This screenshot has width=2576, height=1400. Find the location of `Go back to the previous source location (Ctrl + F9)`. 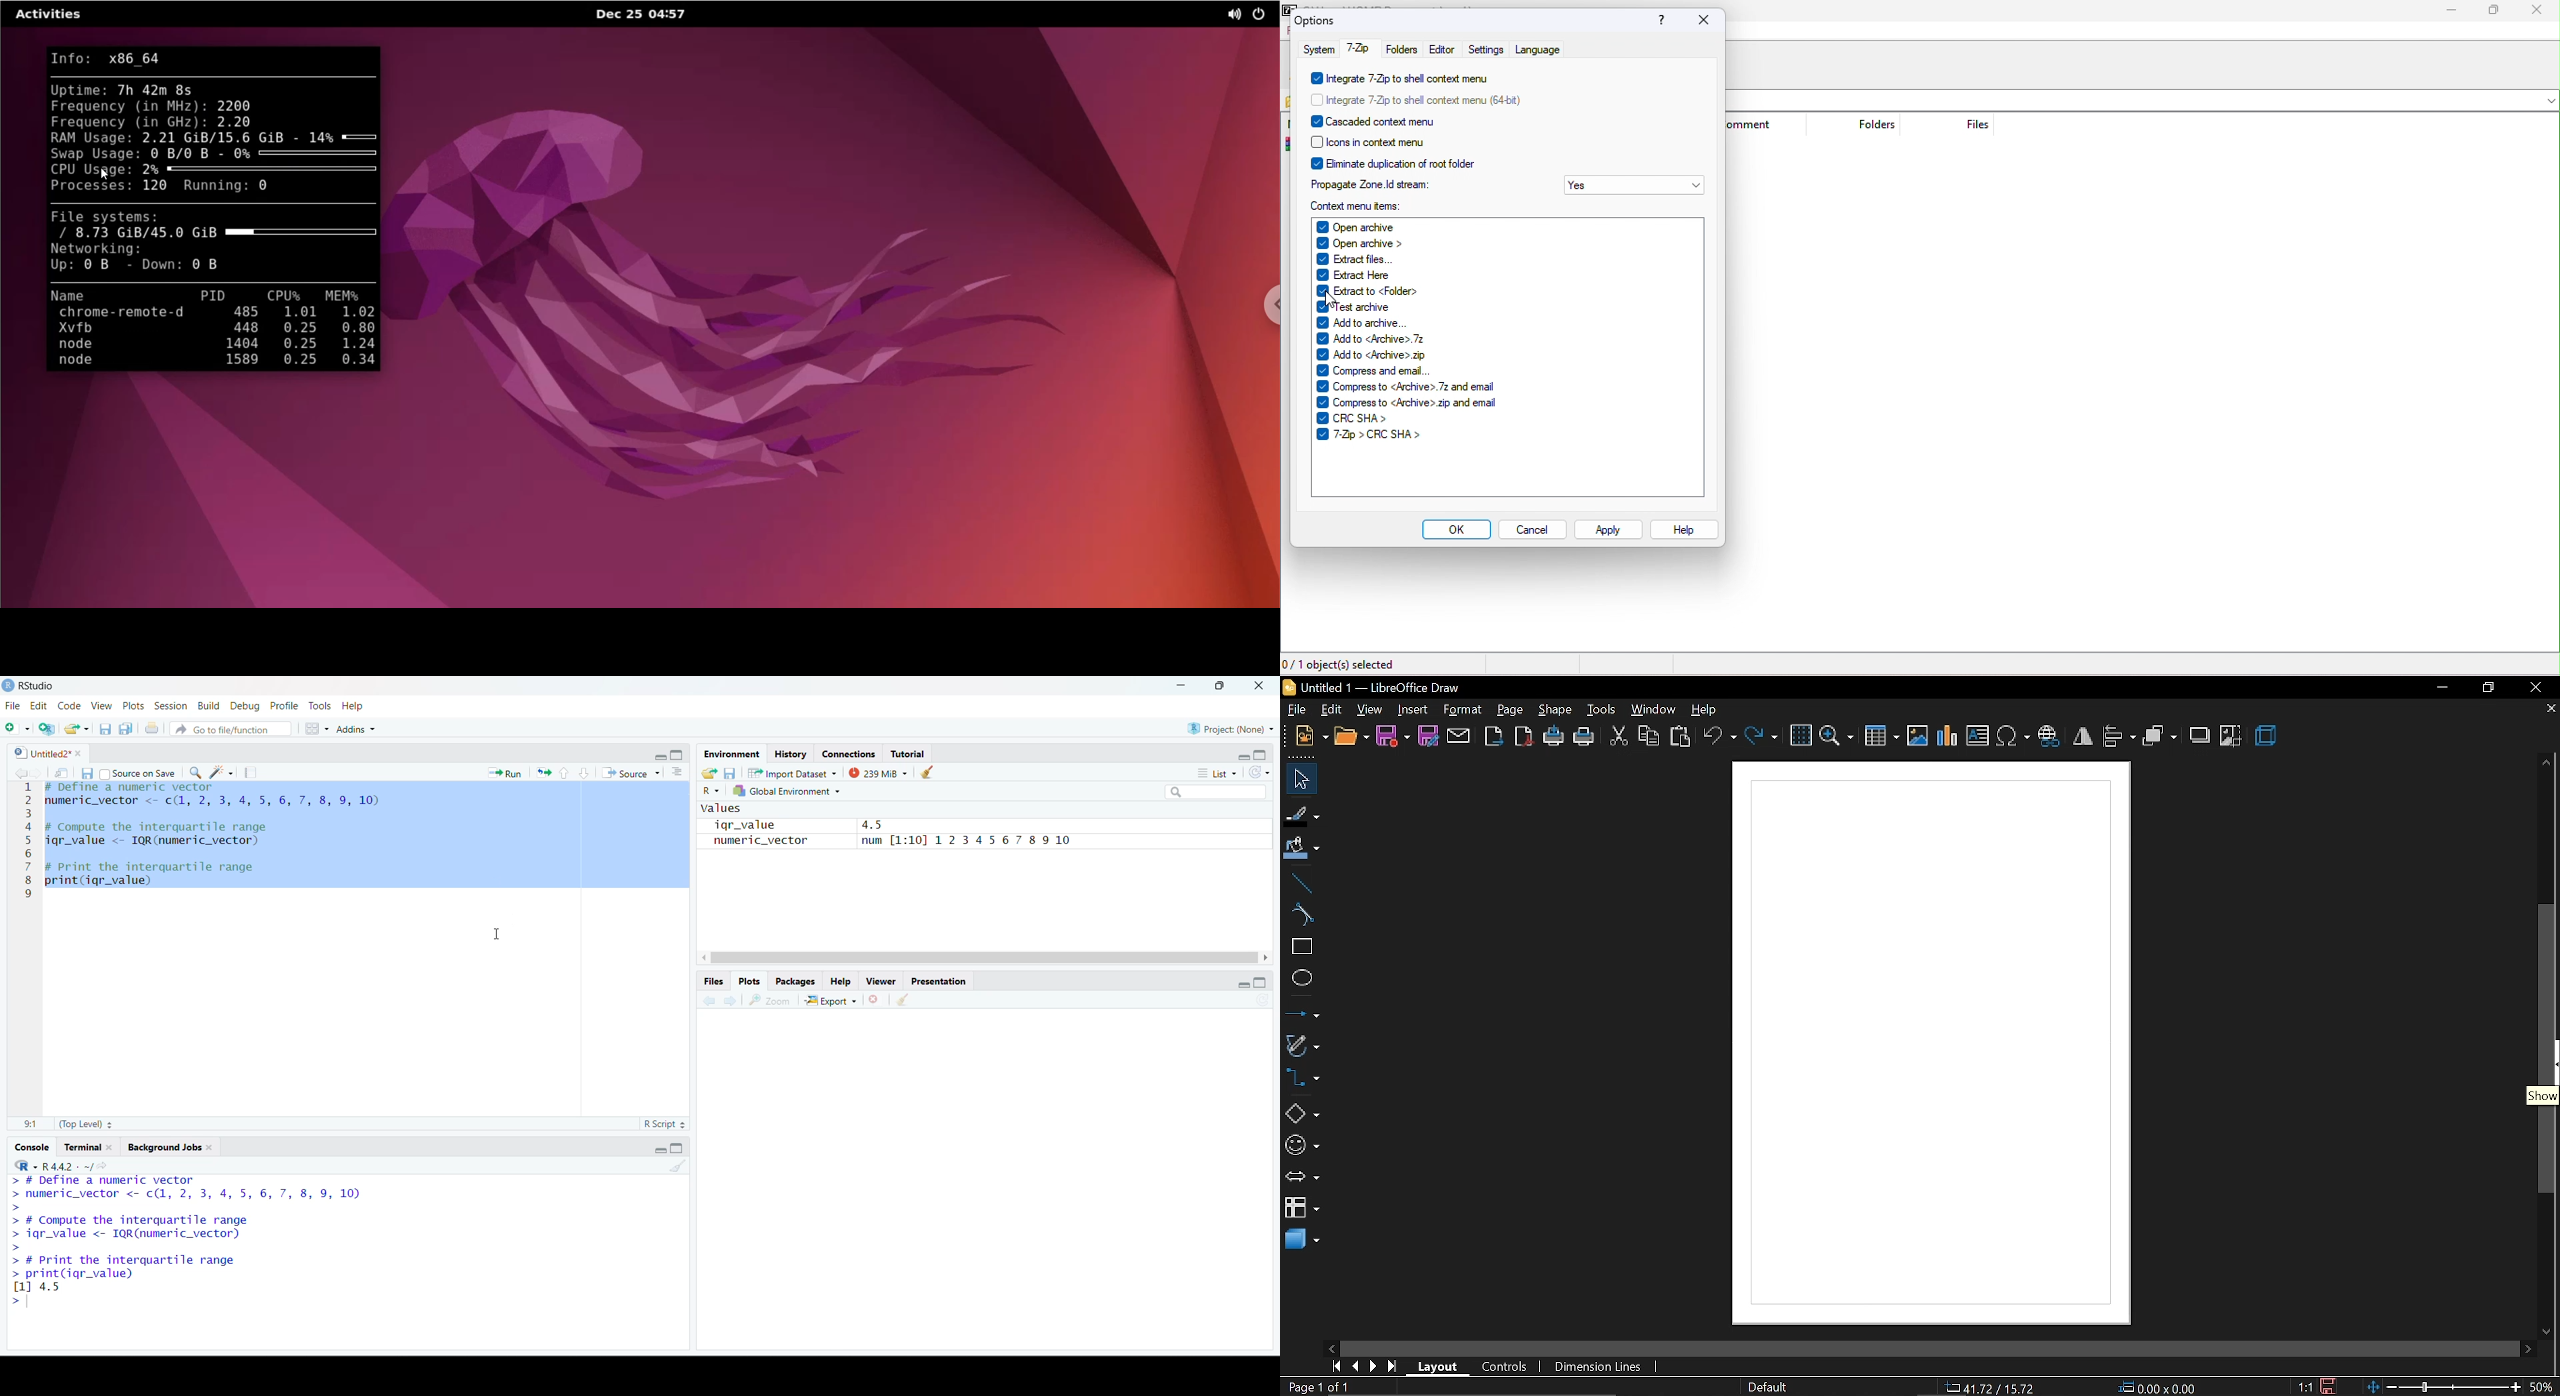

Go back to the previous source location (Ctrl + F9) is located at coordinates (19, 771).